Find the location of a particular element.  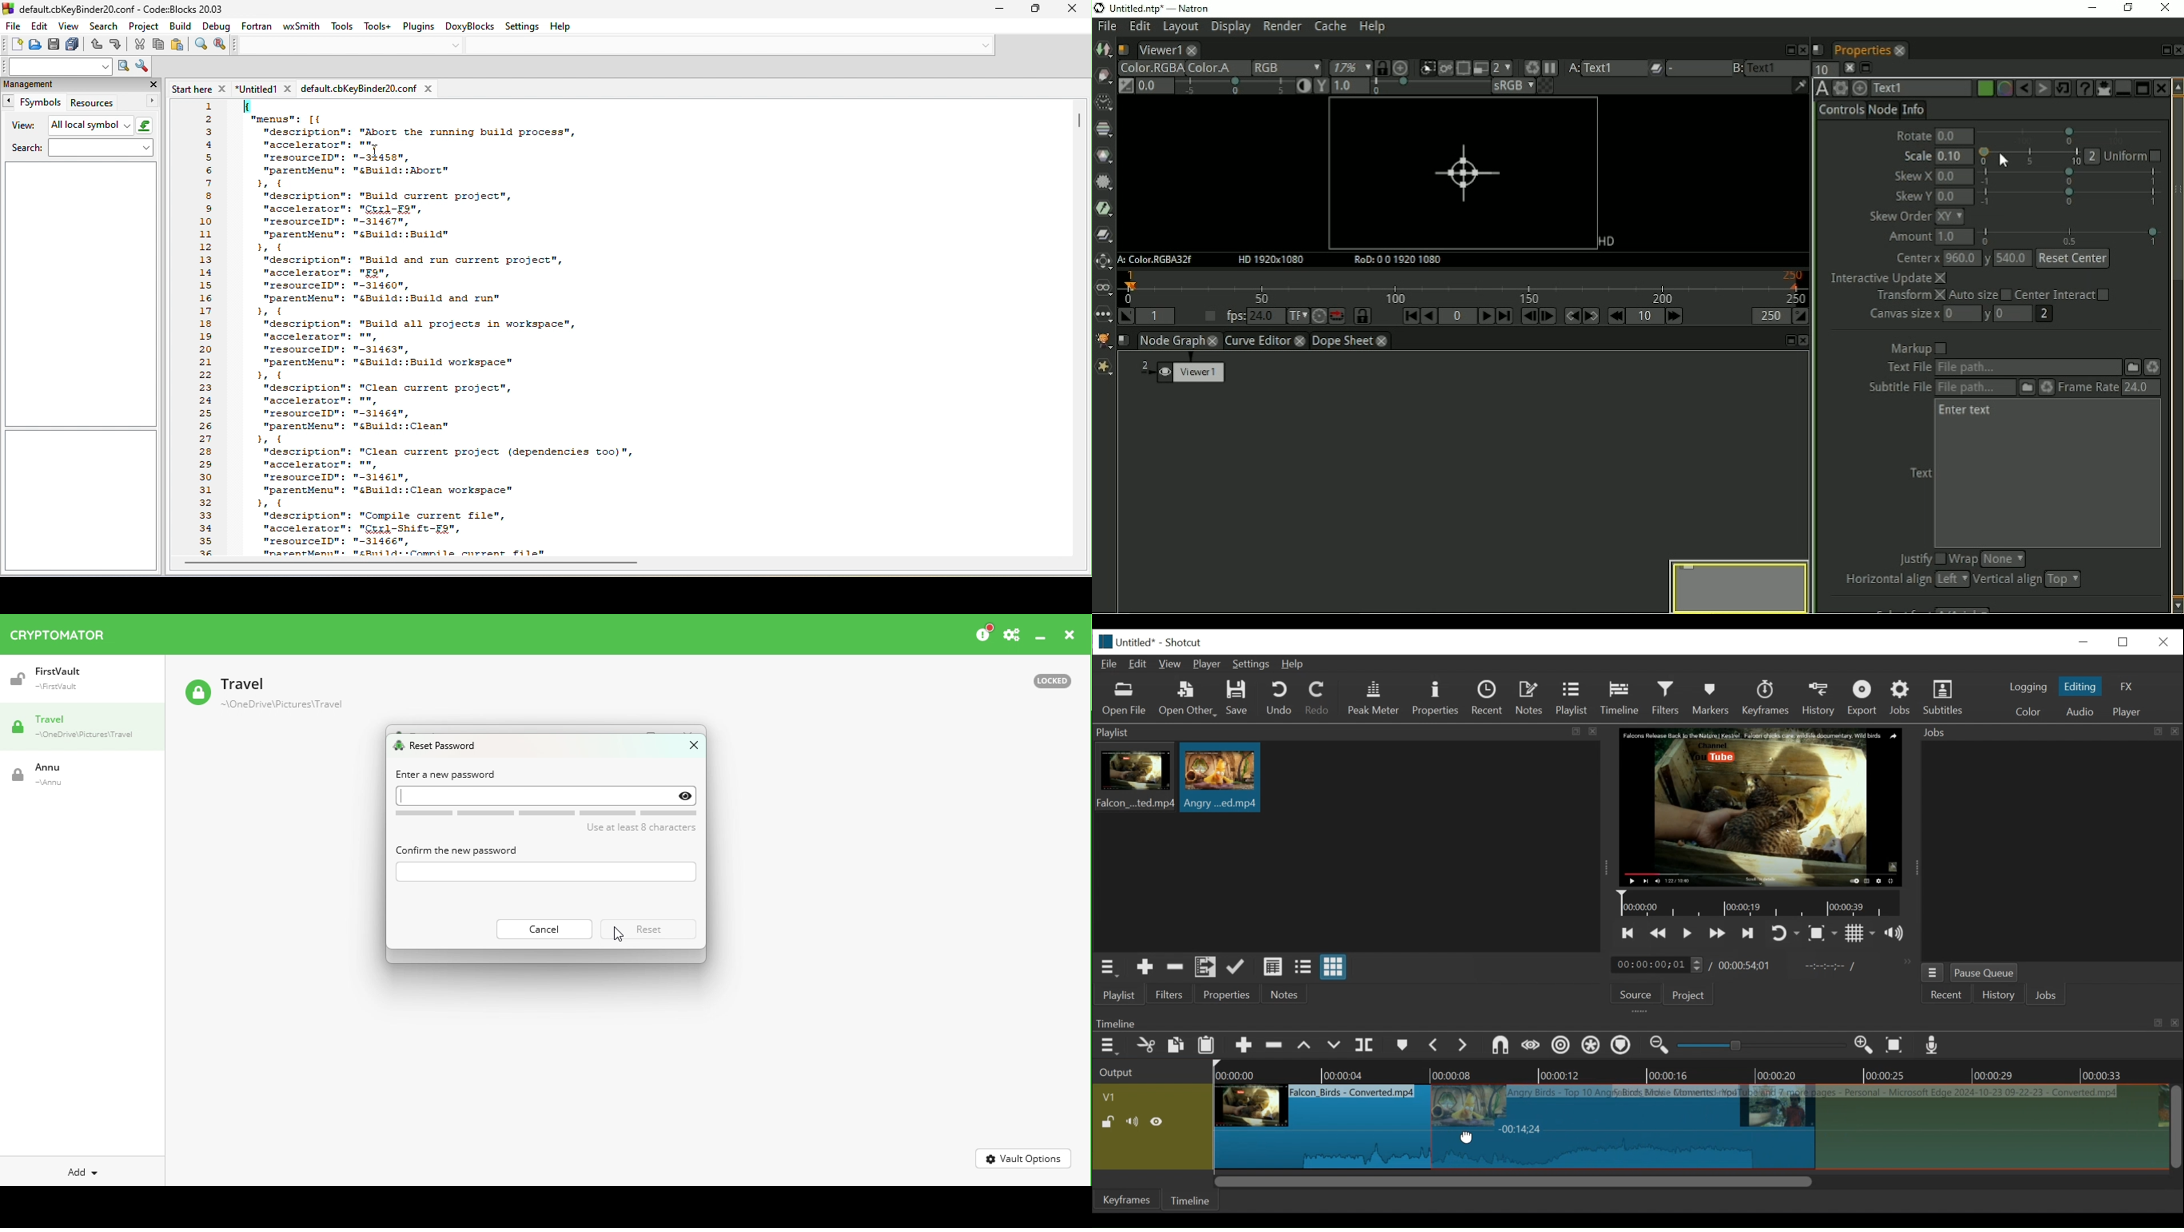

dropdown is located at coordinates (456, 46).